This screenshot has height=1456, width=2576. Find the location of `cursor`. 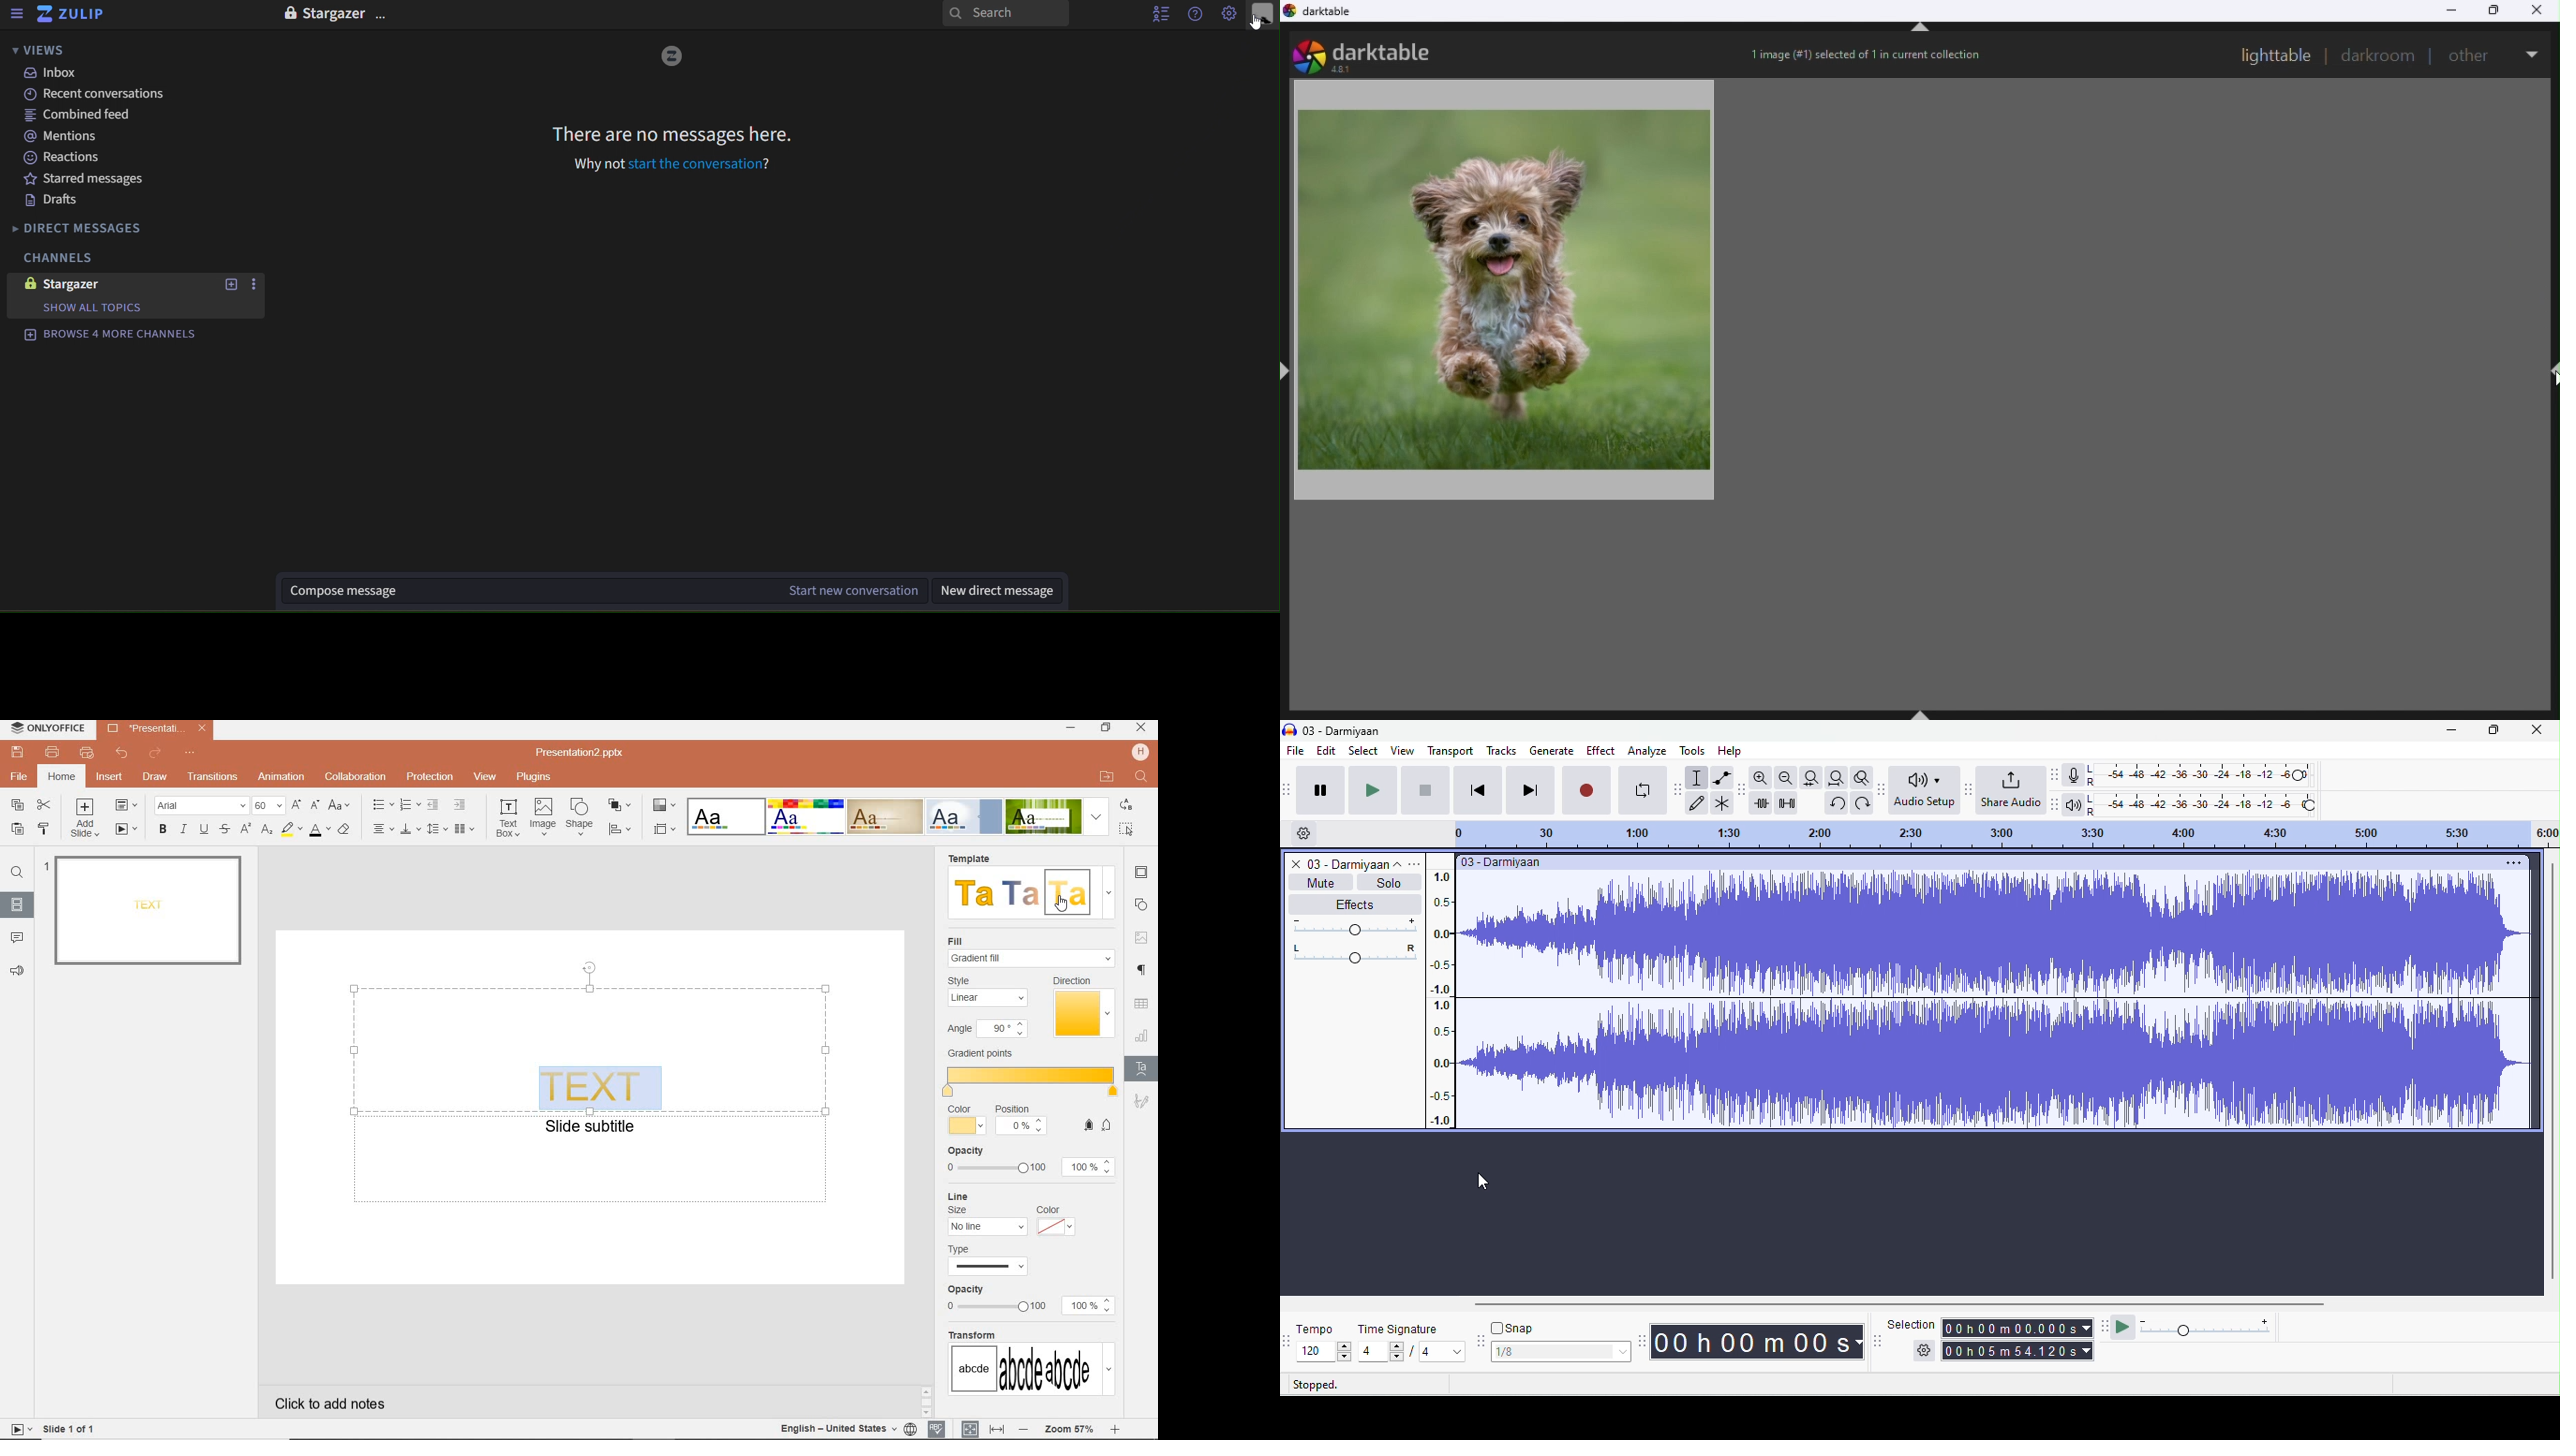

cursor is located at coordinates (1059, 905).